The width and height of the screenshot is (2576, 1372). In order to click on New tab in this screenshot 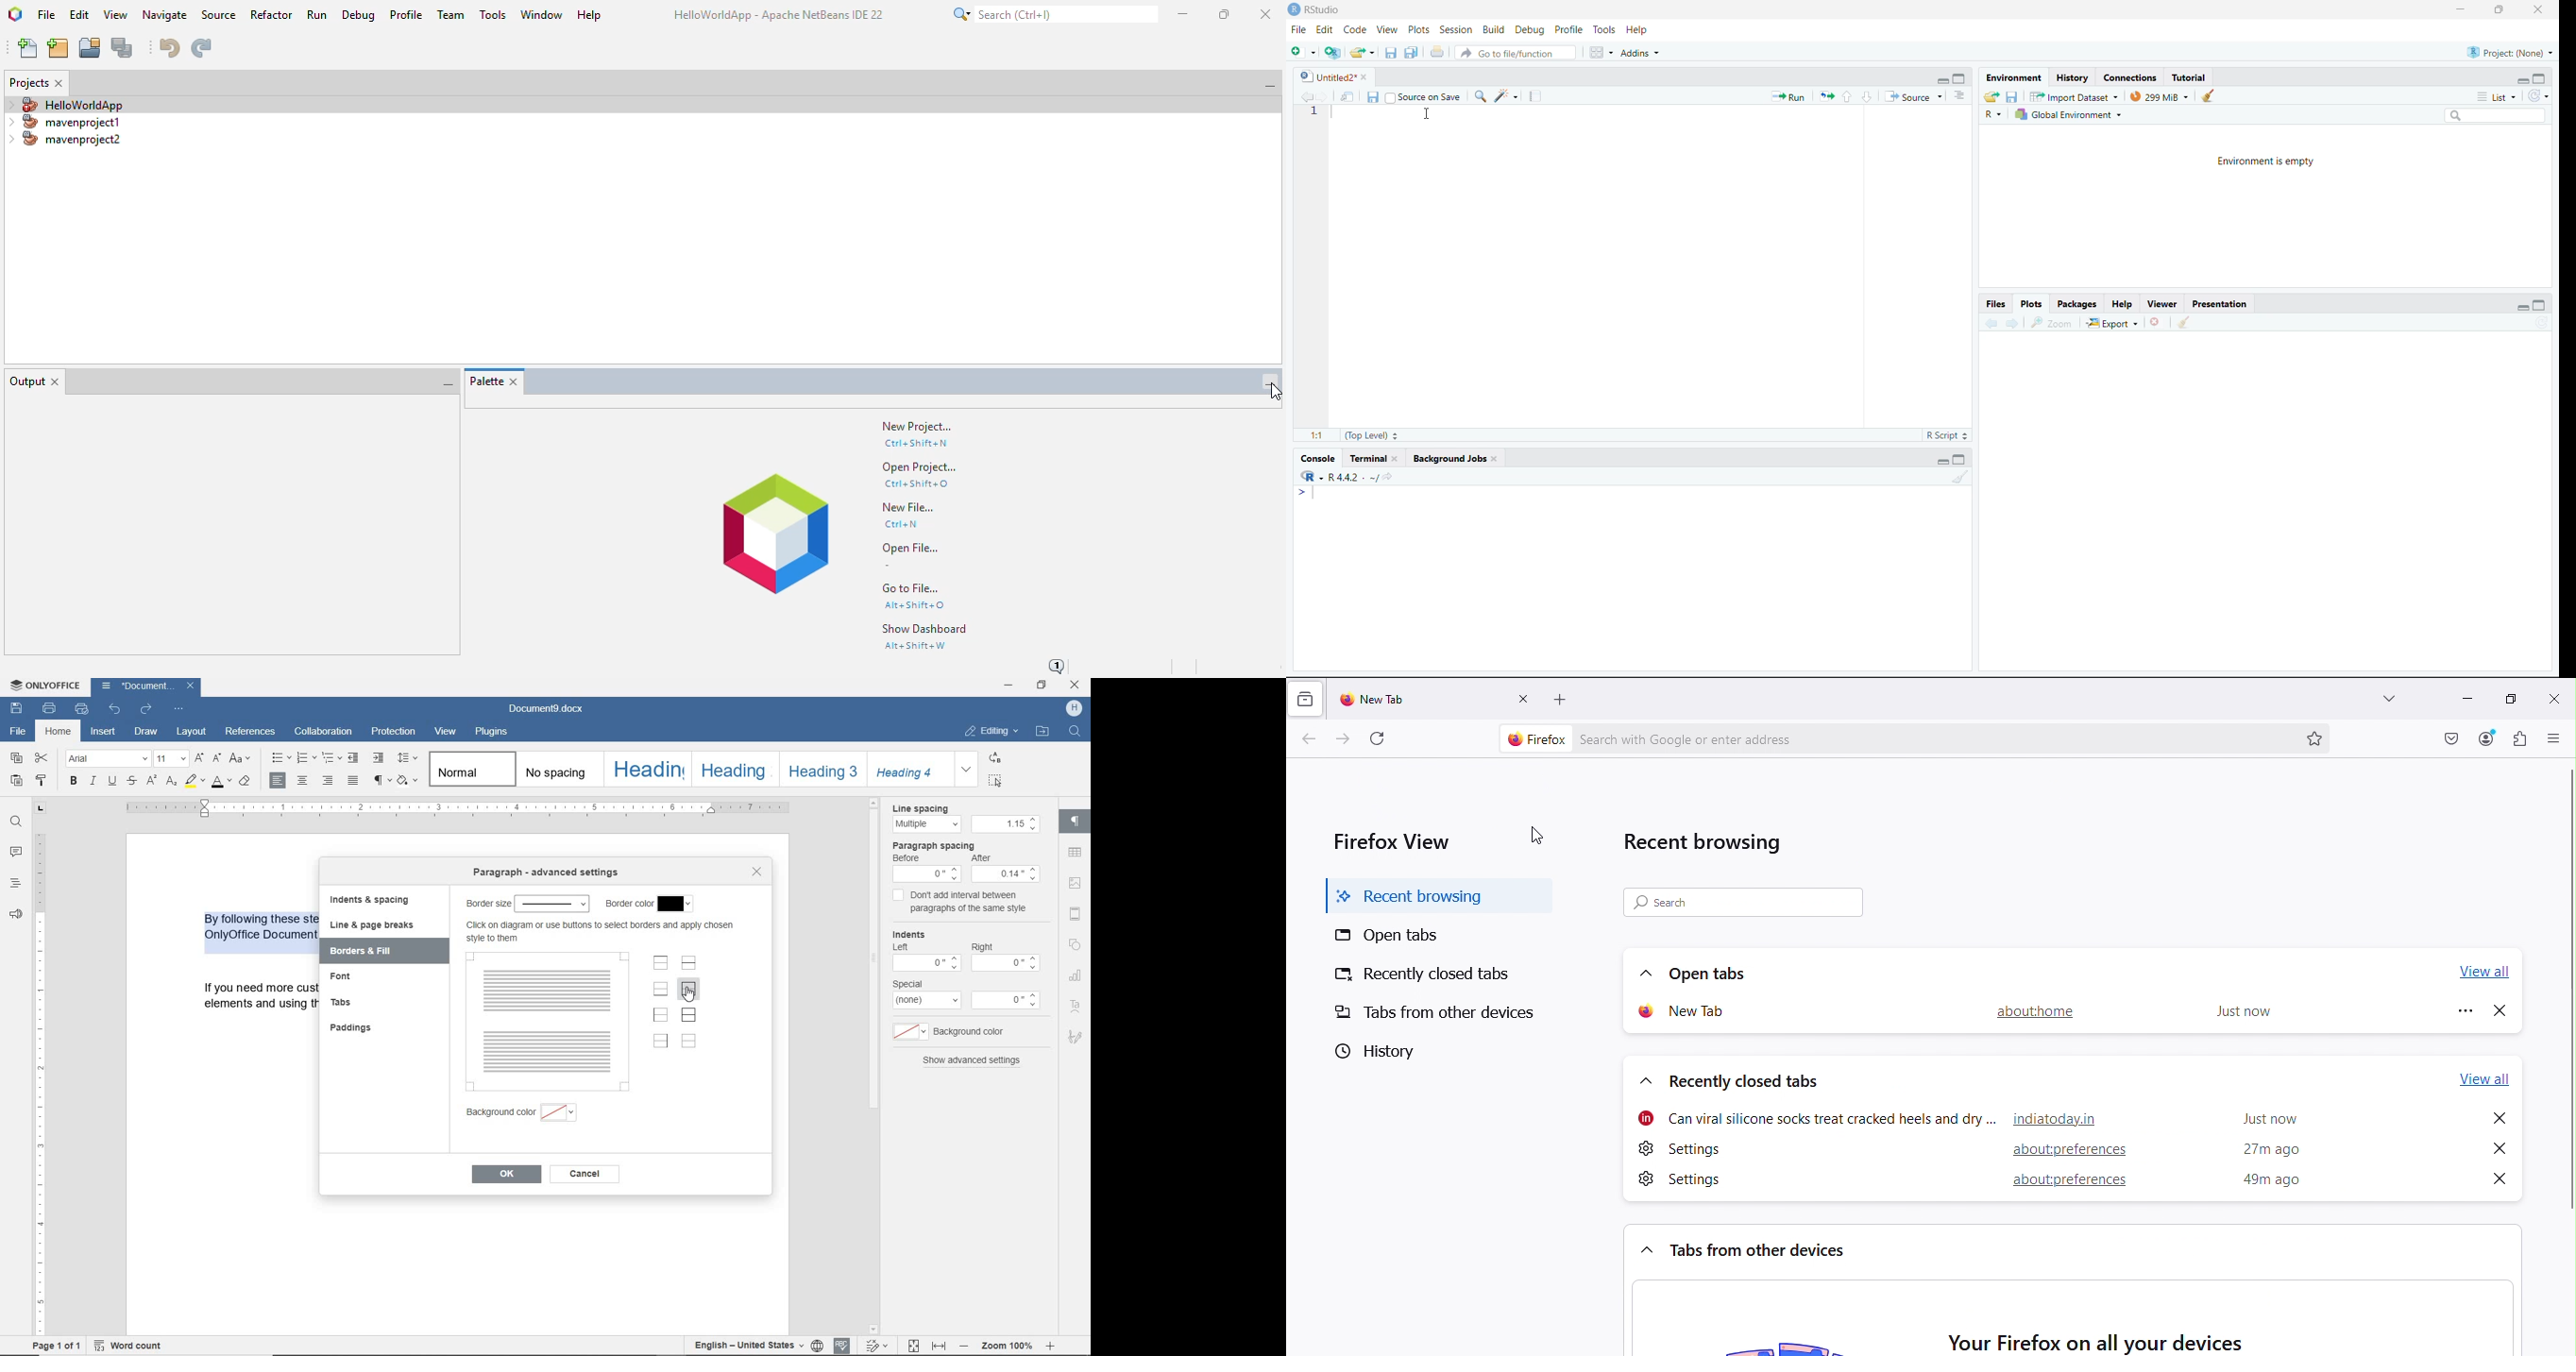, I will do `click(1692, 1015)`.